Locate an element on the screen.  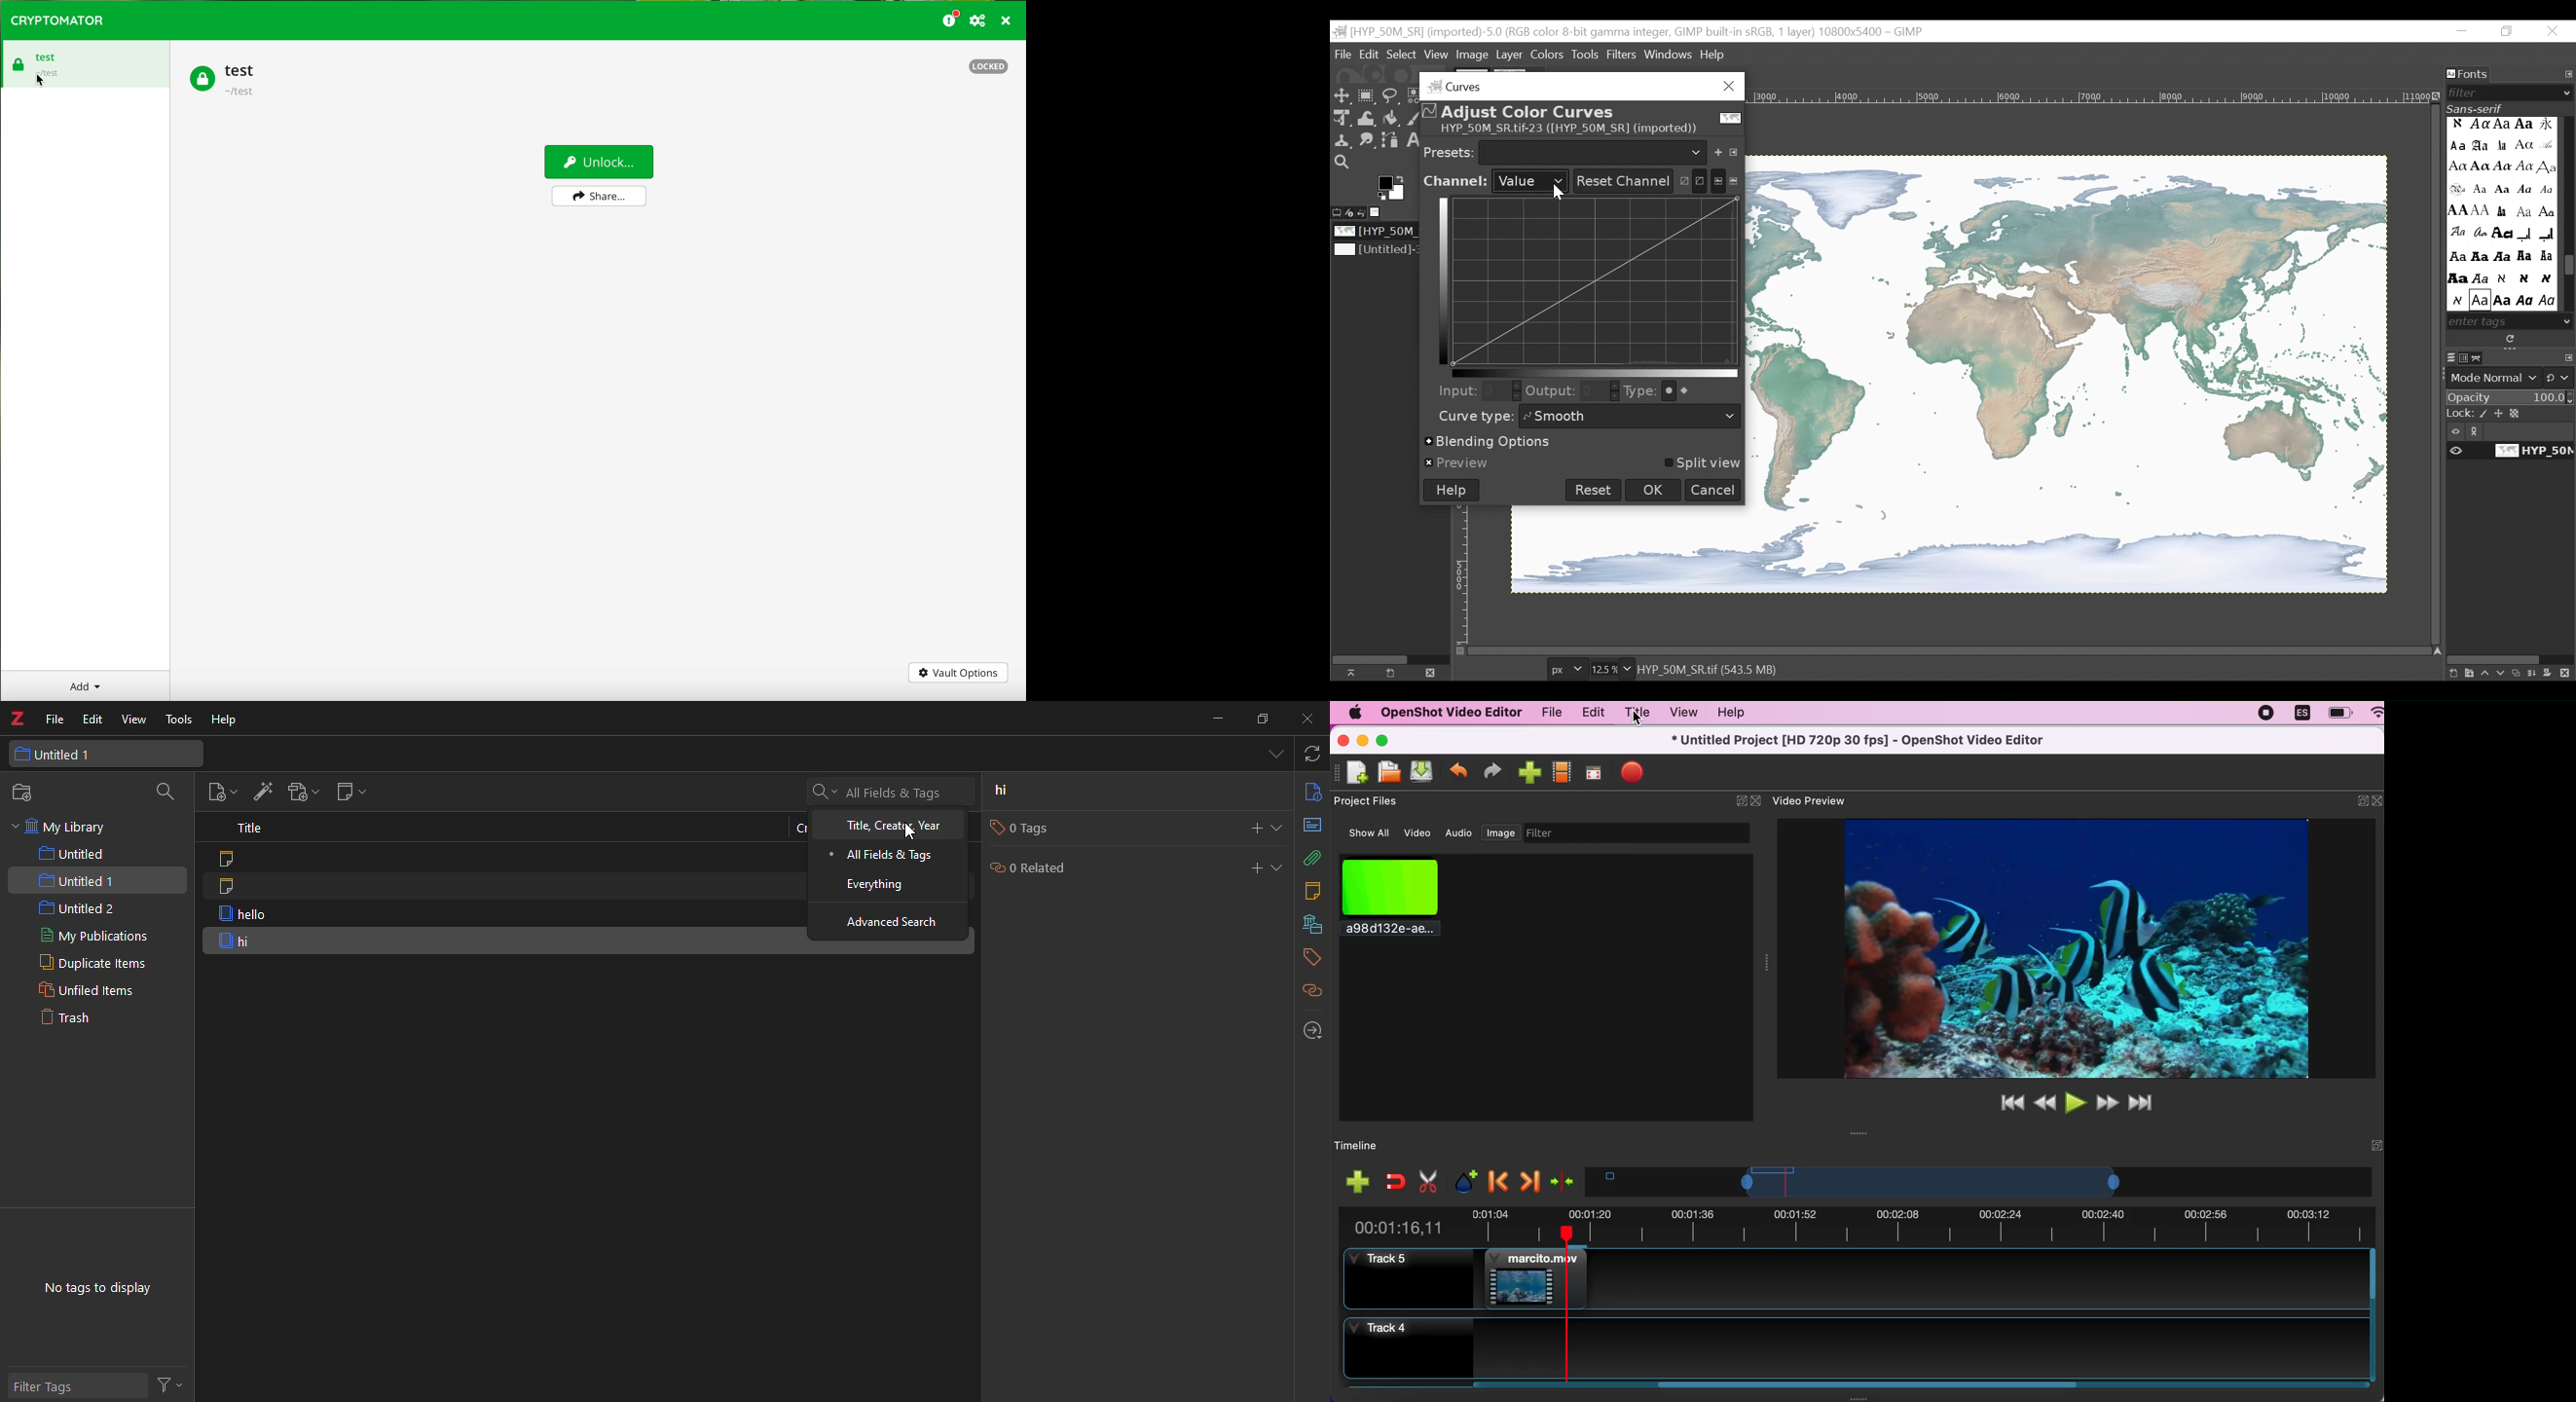
track 5 is located at coordinates (1867, 1280).